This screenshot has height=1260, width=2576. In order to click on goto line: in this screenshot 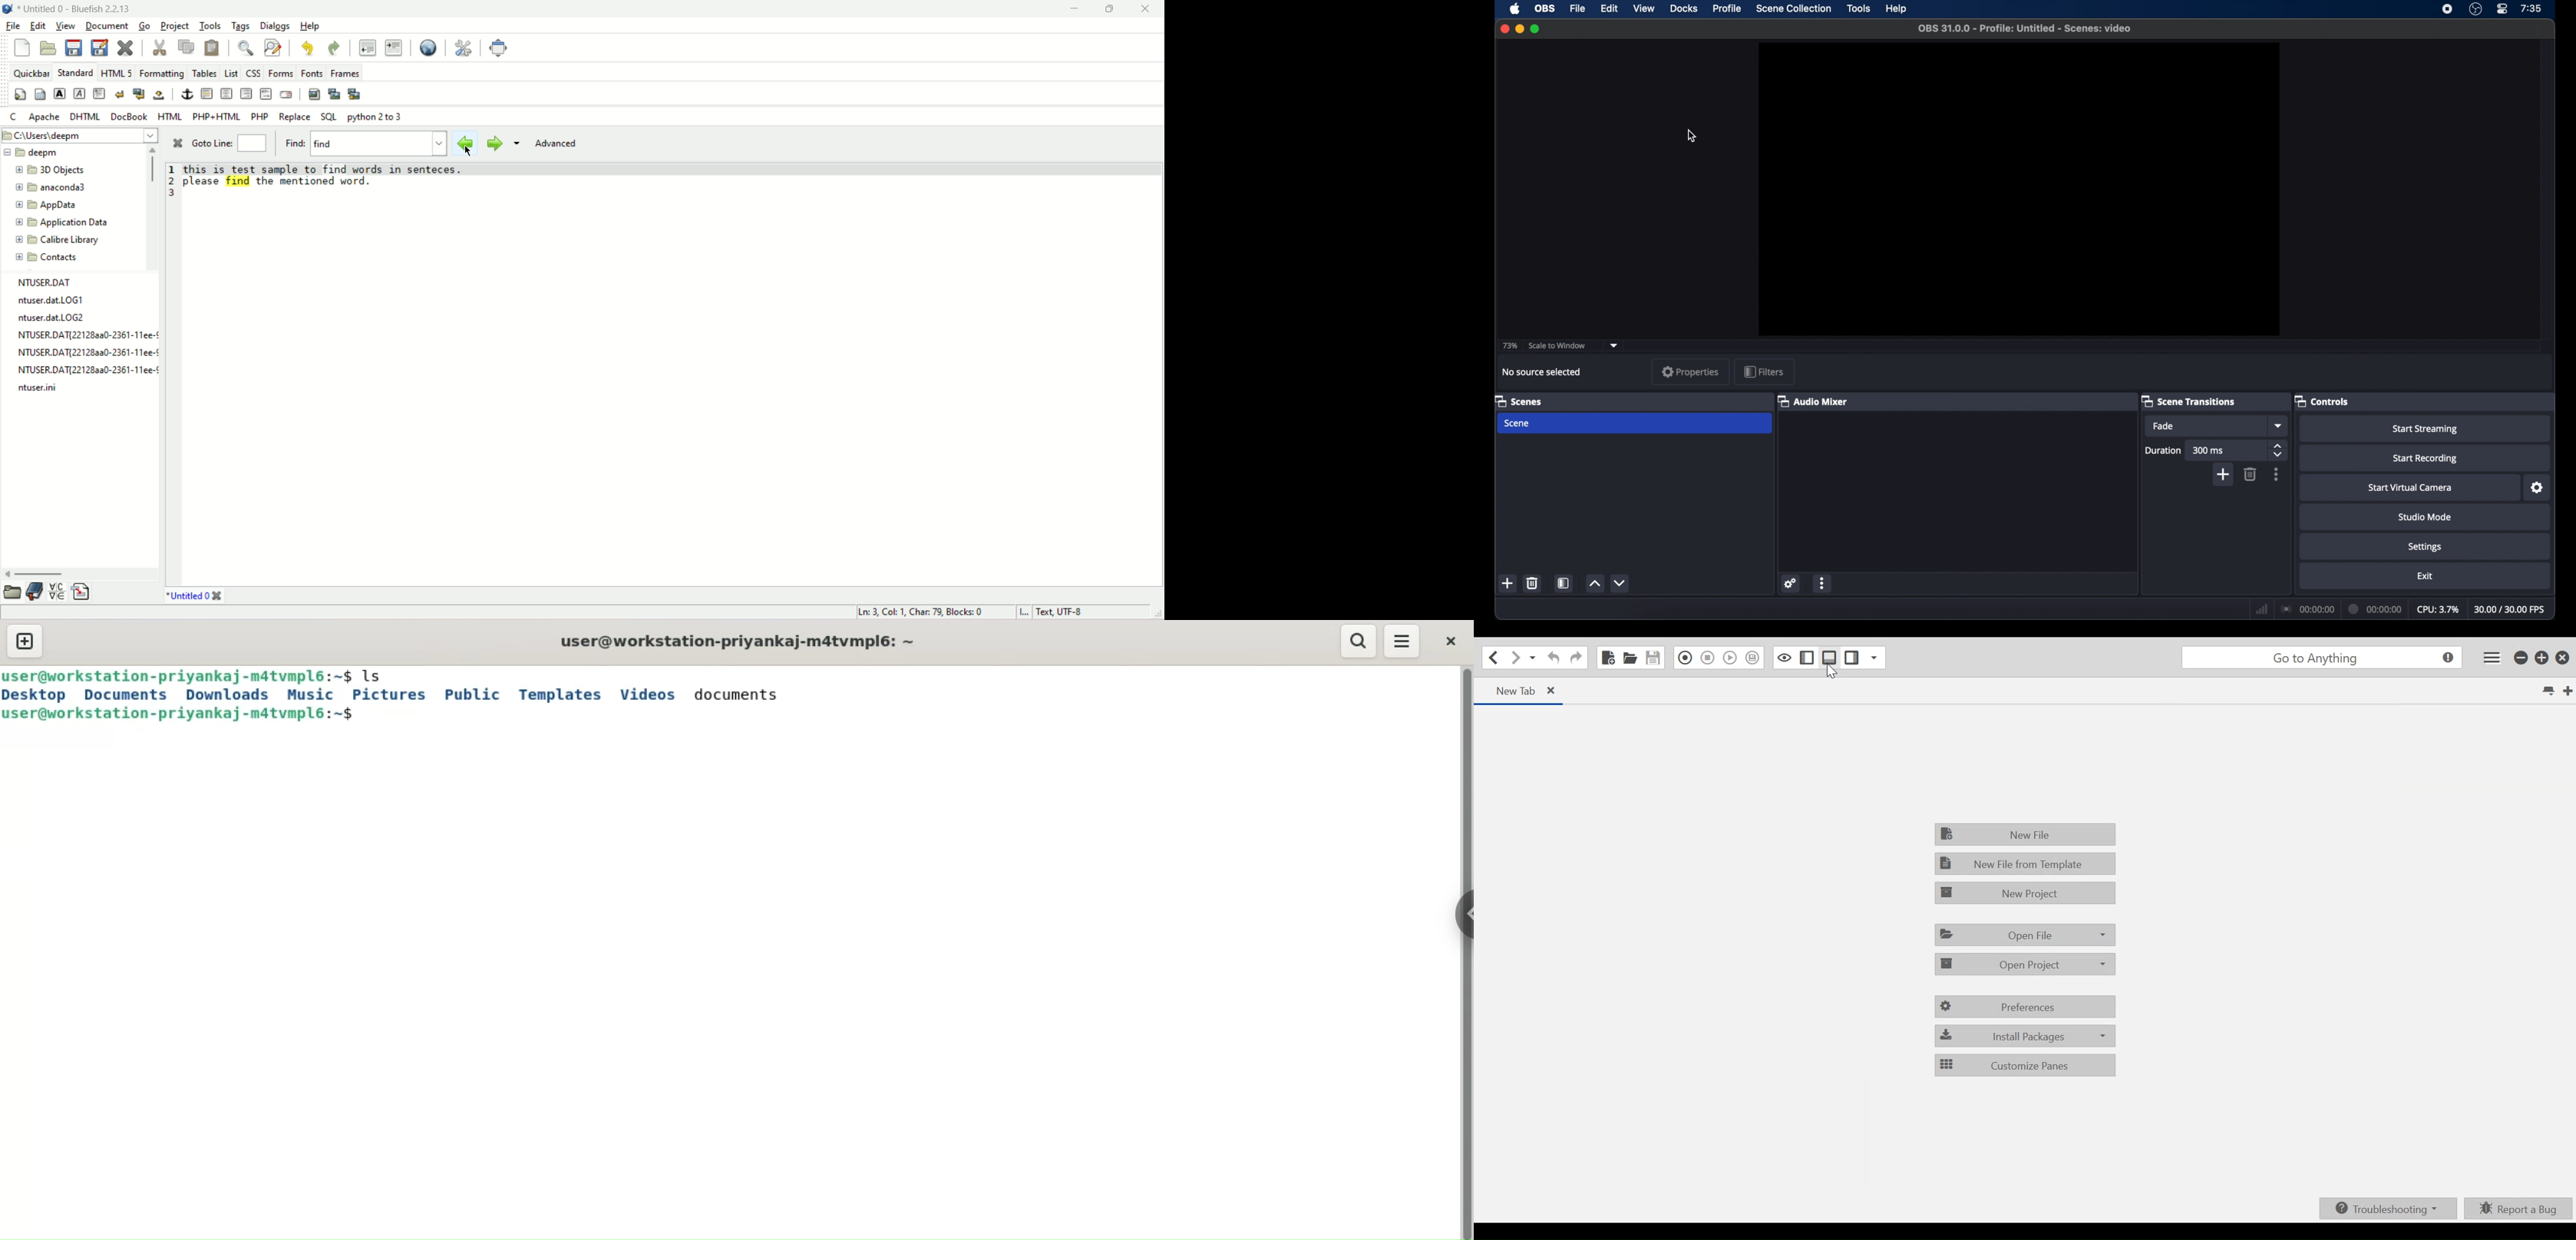, I will do `click(231, 143)`.